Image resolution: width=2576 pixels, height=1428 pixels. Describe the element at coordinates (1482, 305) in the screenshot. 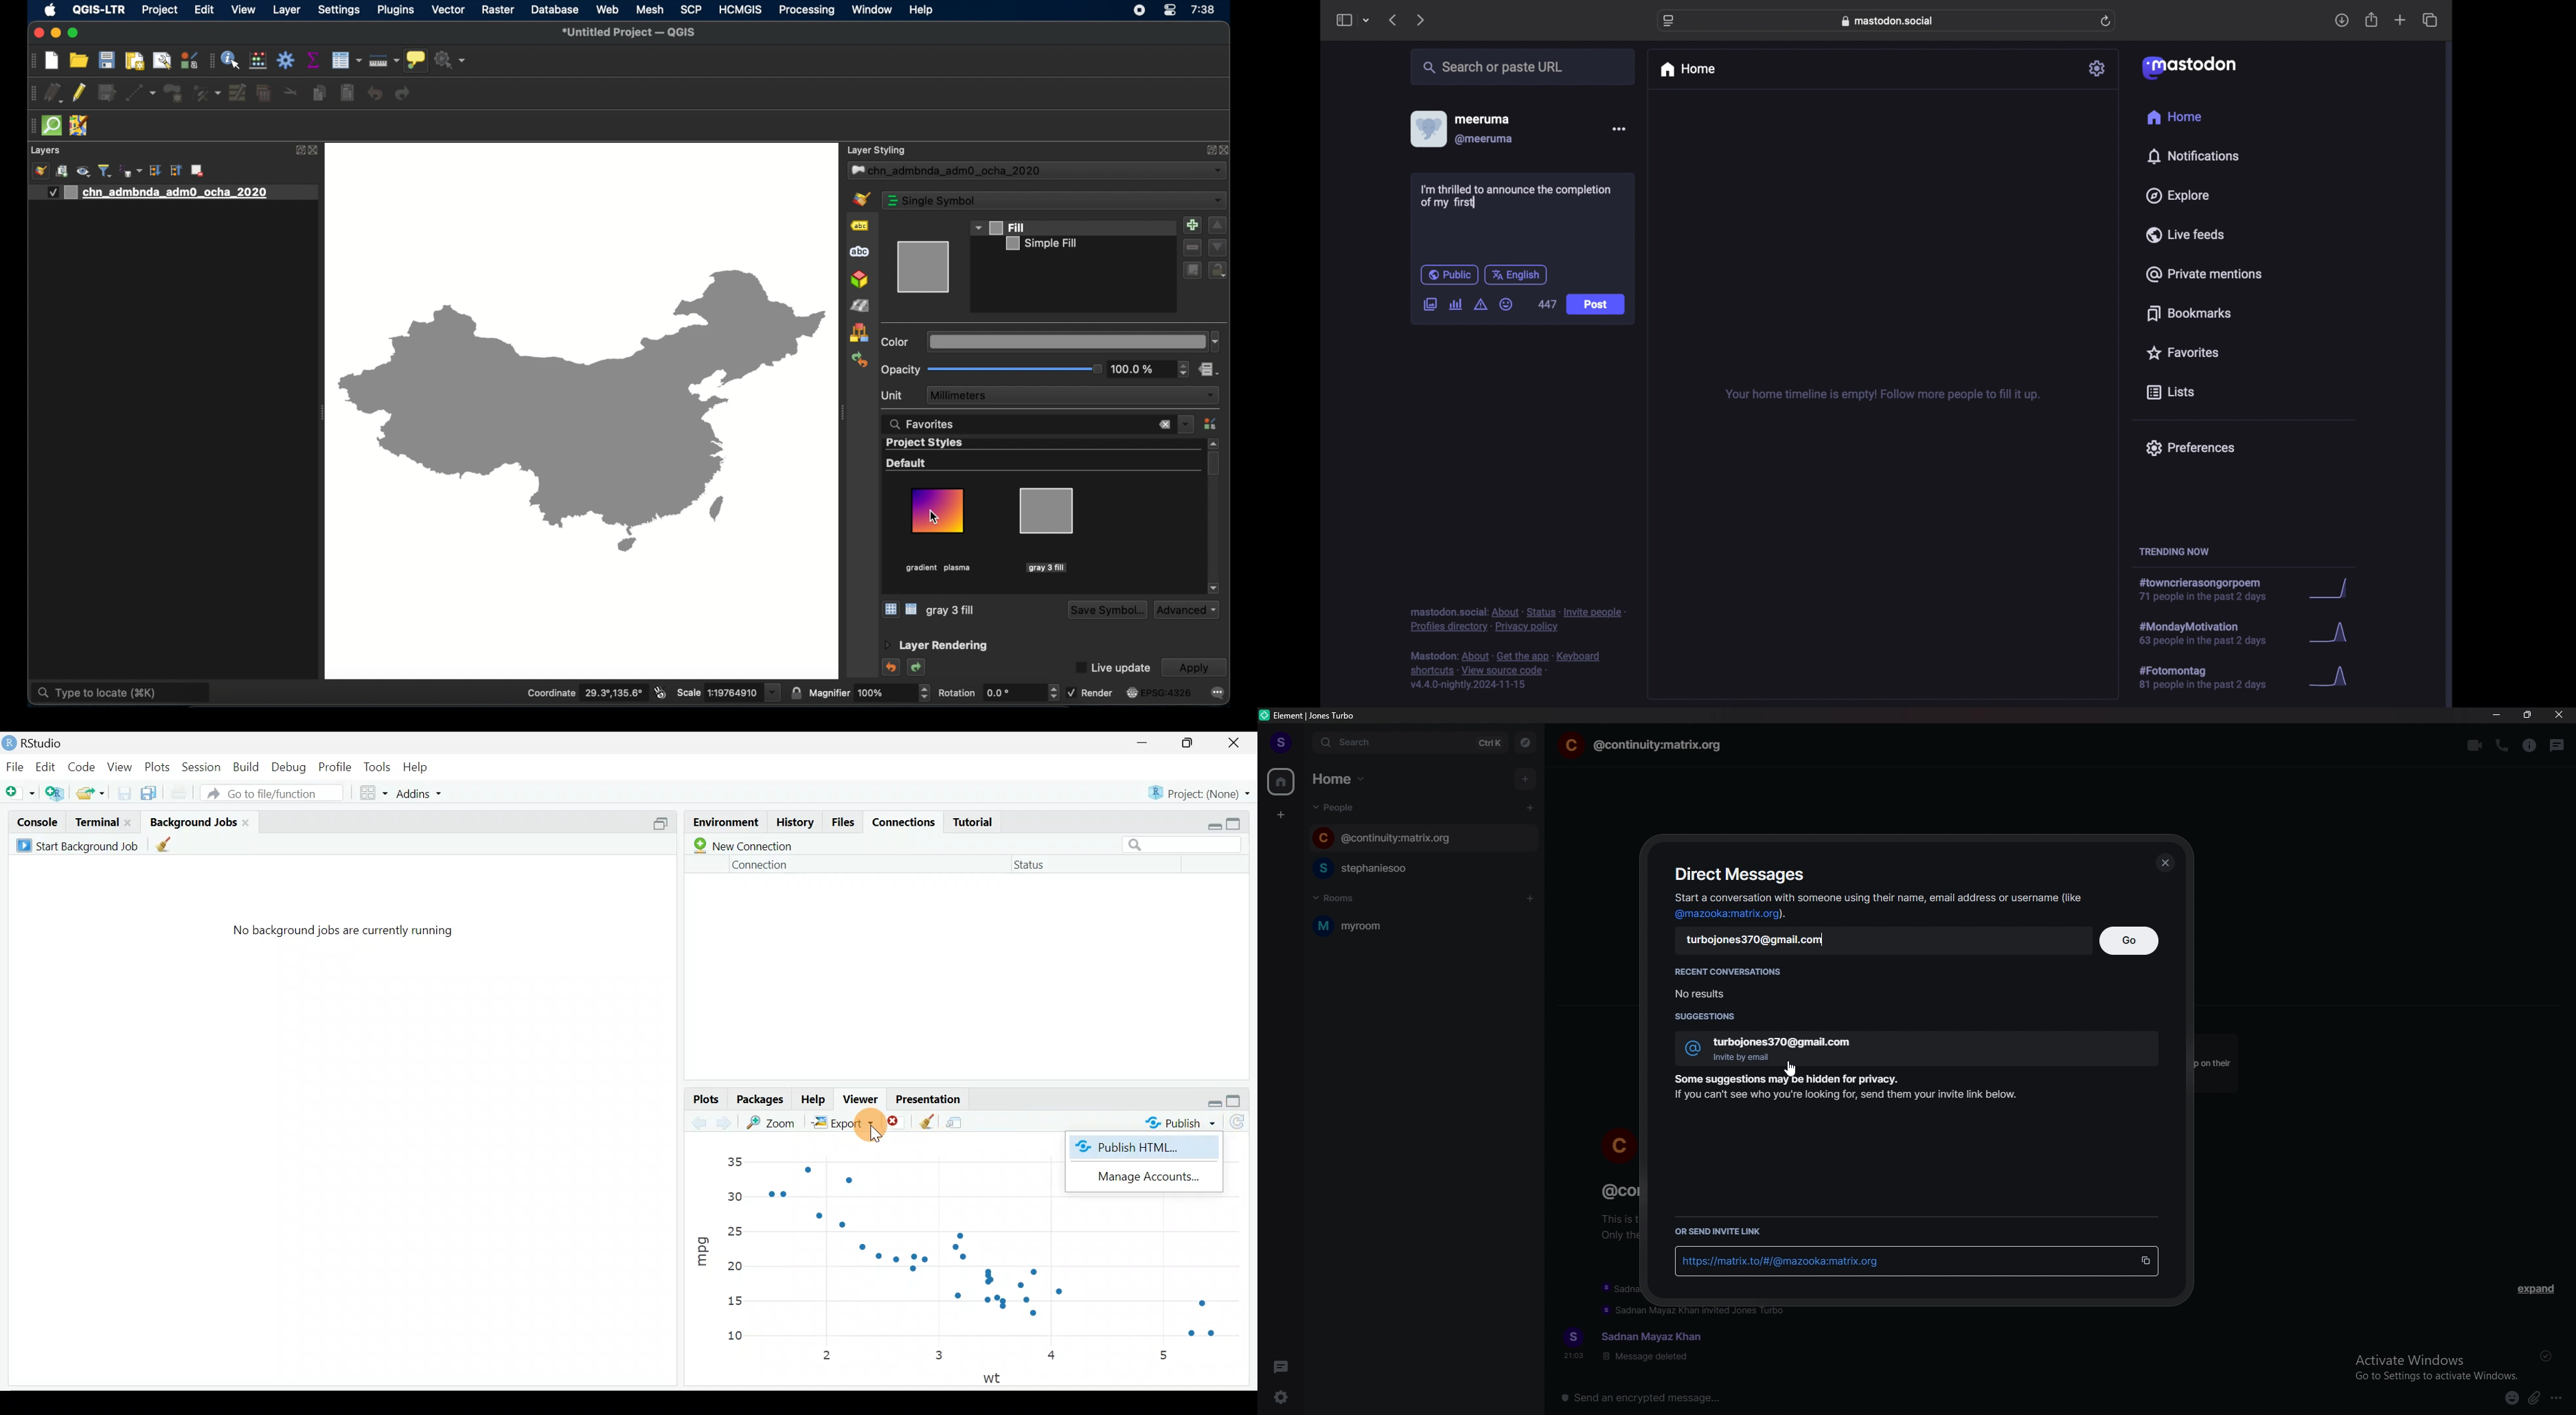

I see `add content warning` at that location.